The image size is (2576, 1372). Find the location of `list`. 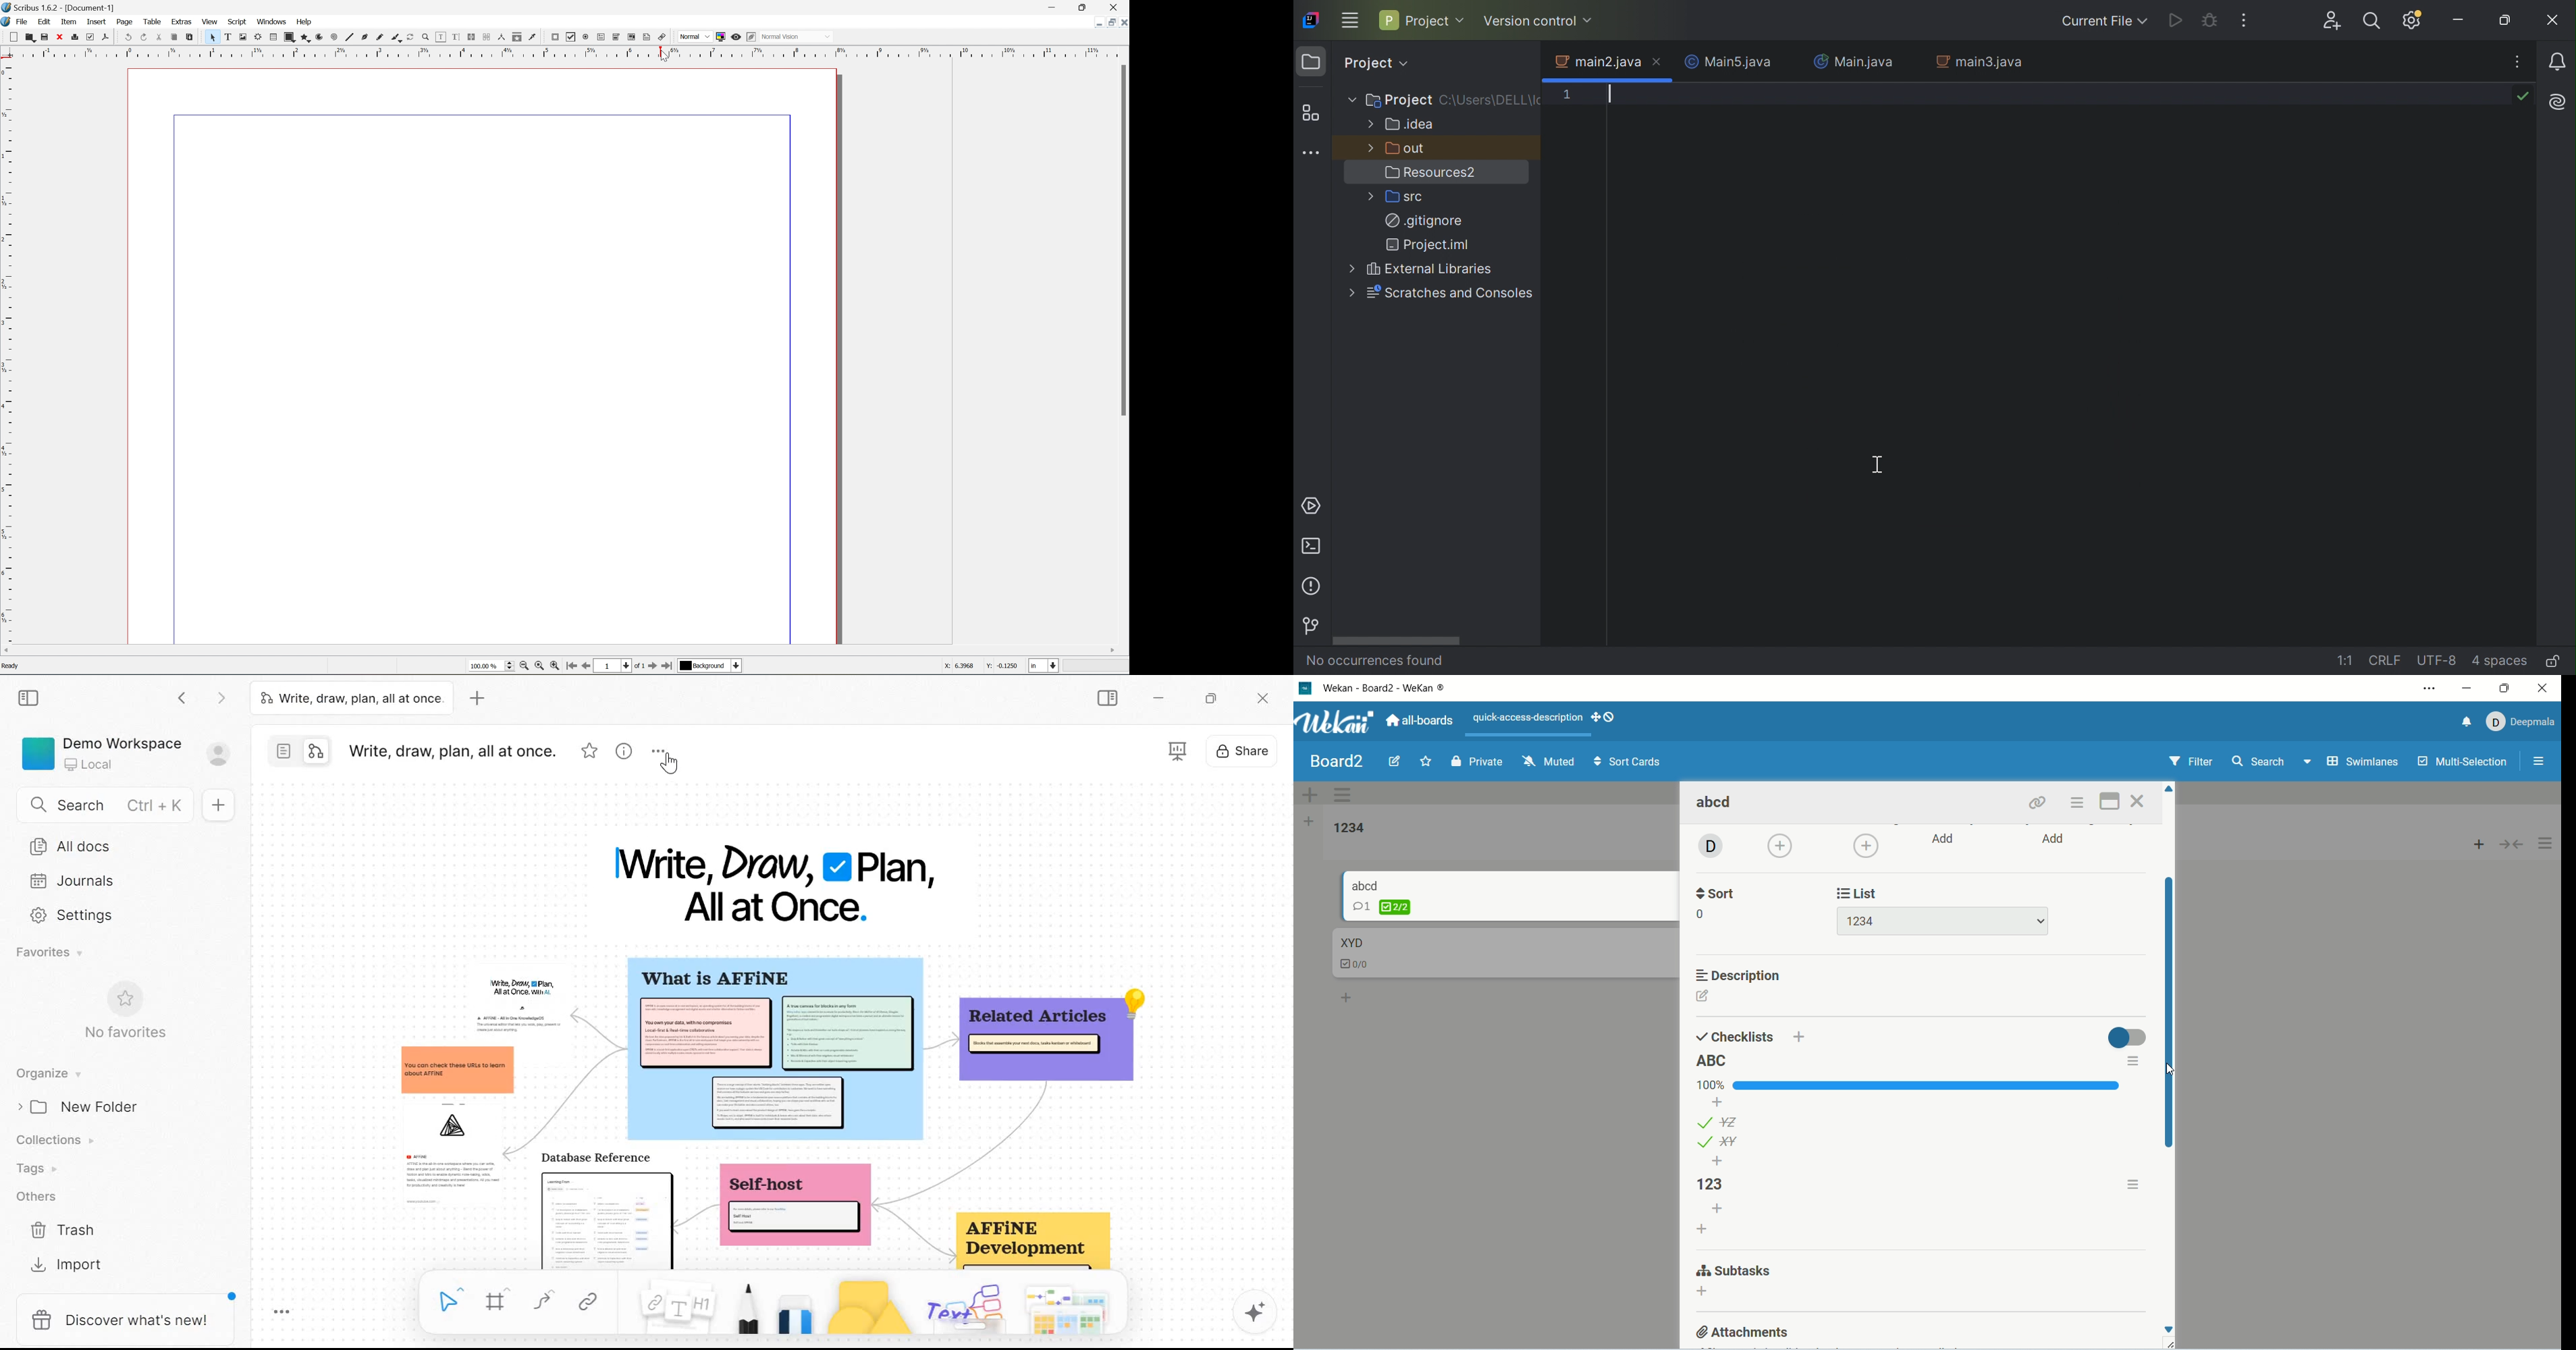

list is located at coordinates (1861, 892).